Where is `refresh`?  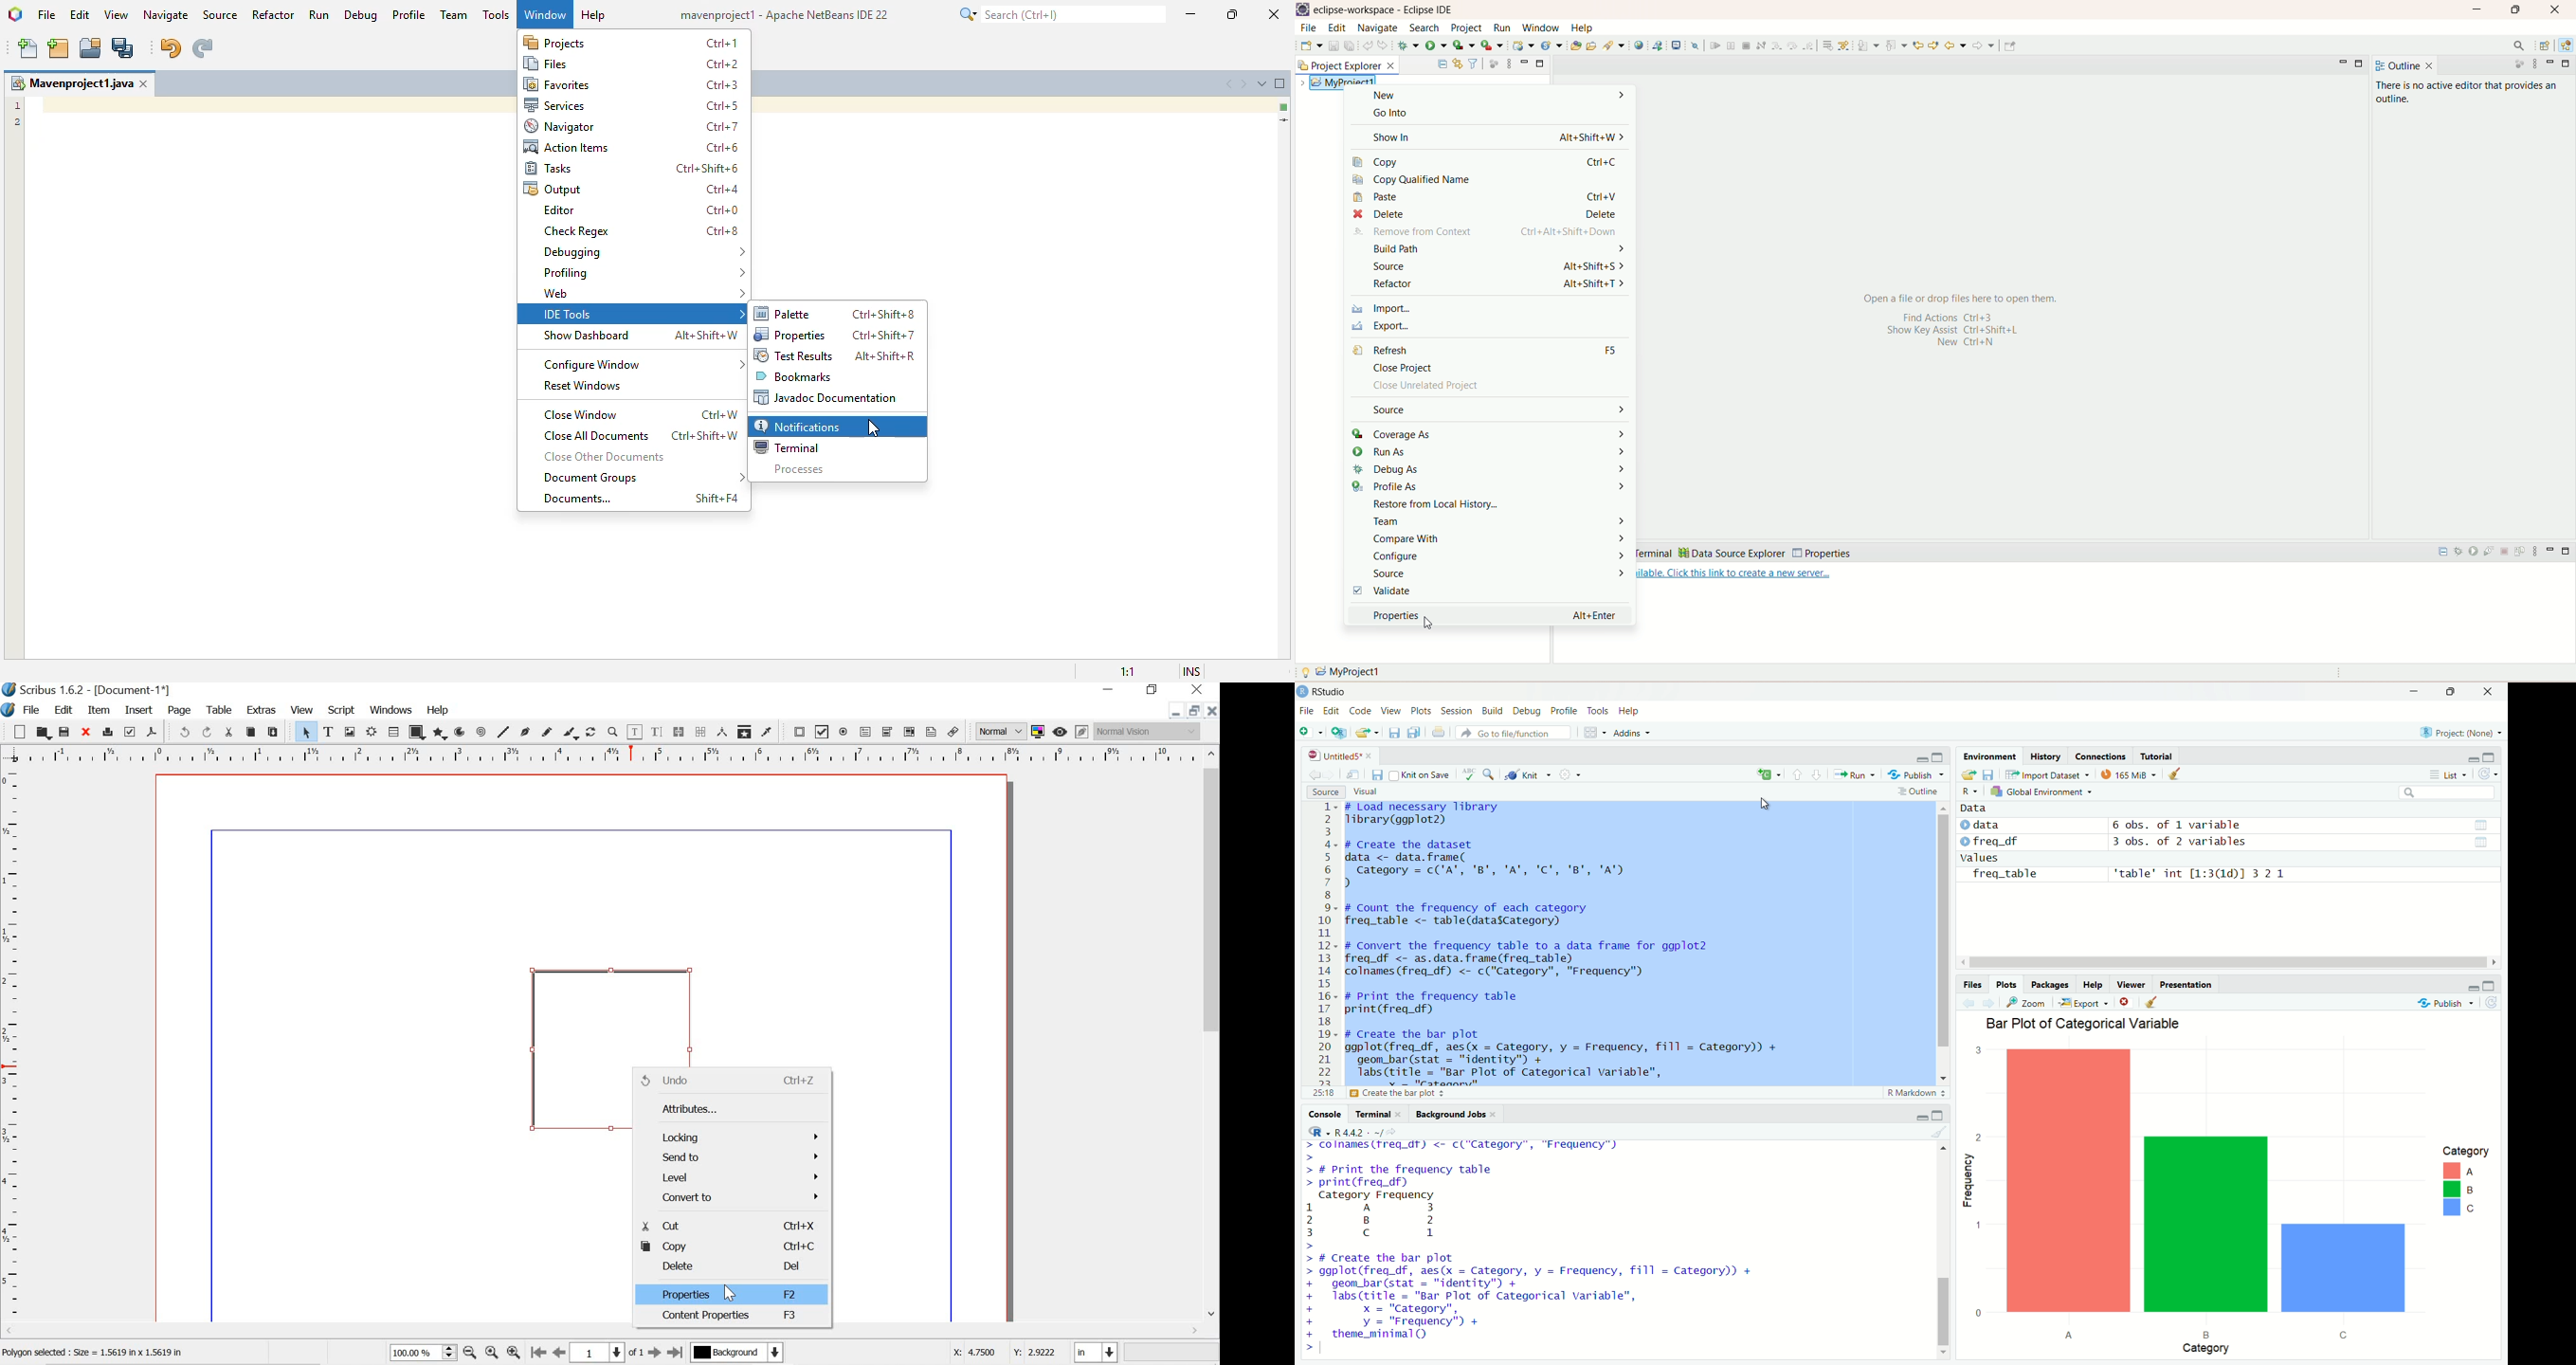 refresh is located at coordinates (2488, 774).